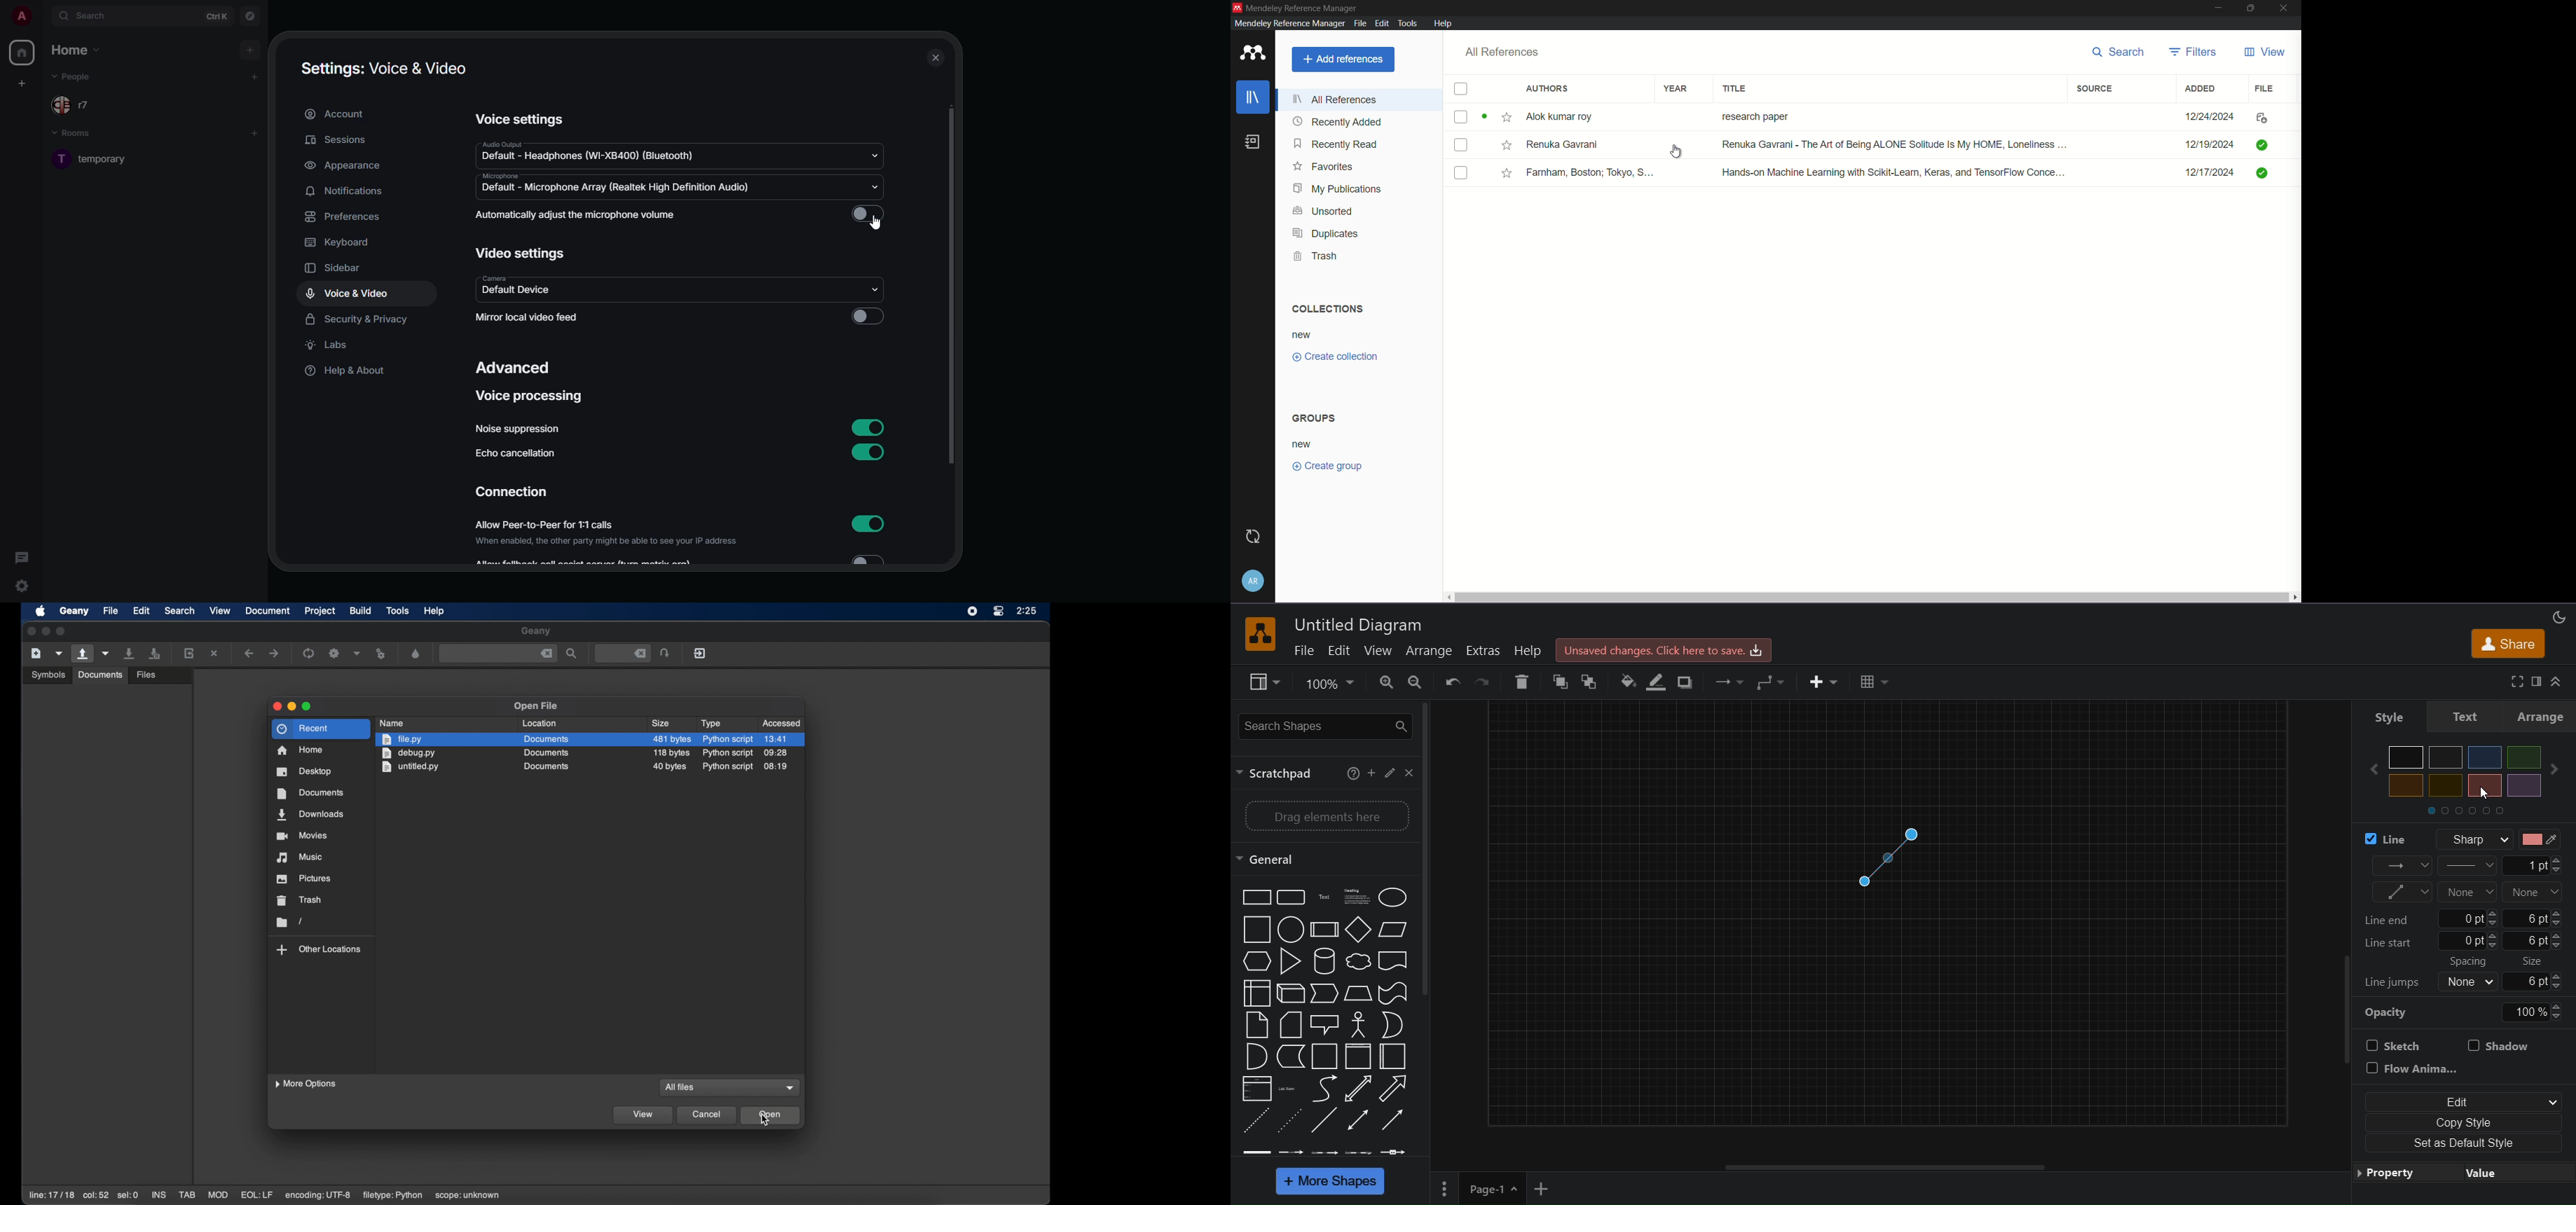 The image size is (2576, 1232). I want to click on search, so click(93, 15).